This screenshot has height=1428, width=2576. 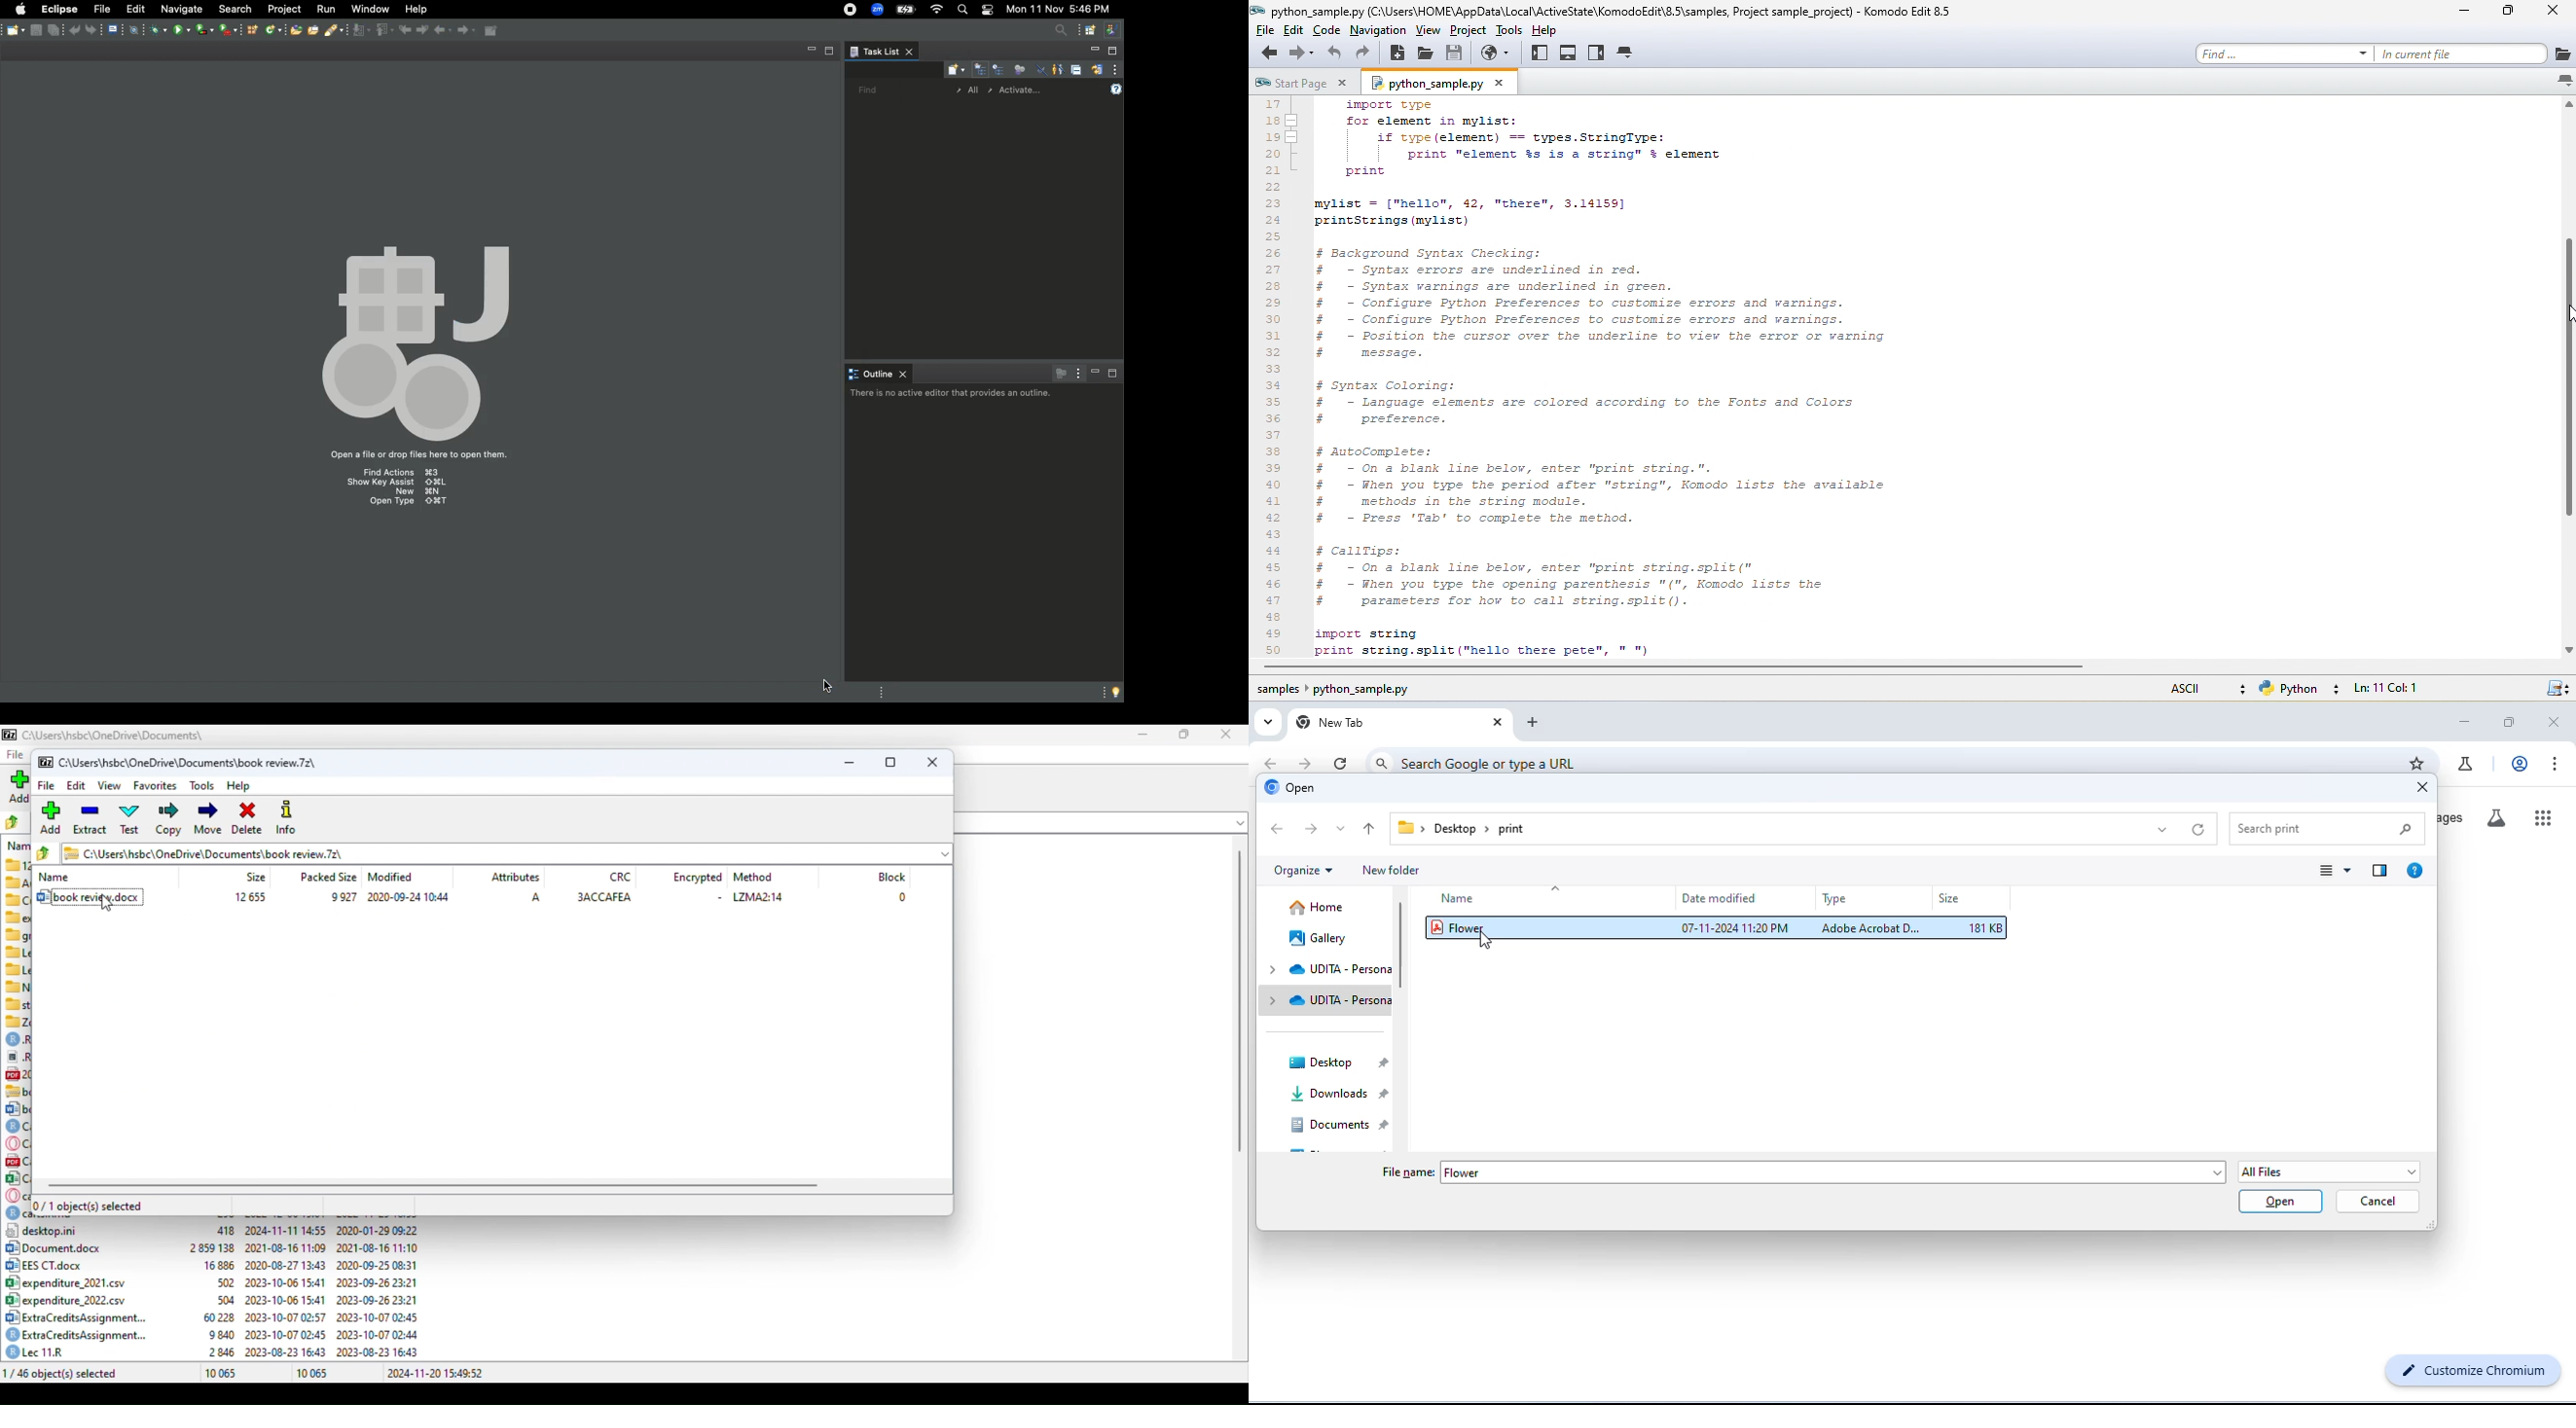 What do you see at coordinates (211, 1265) in the screenshot?
I see `[+2 EES CT.docx 16886 2020-08-27 13:43 2020-09-25 08:31` at bounding box center [211, 1265].